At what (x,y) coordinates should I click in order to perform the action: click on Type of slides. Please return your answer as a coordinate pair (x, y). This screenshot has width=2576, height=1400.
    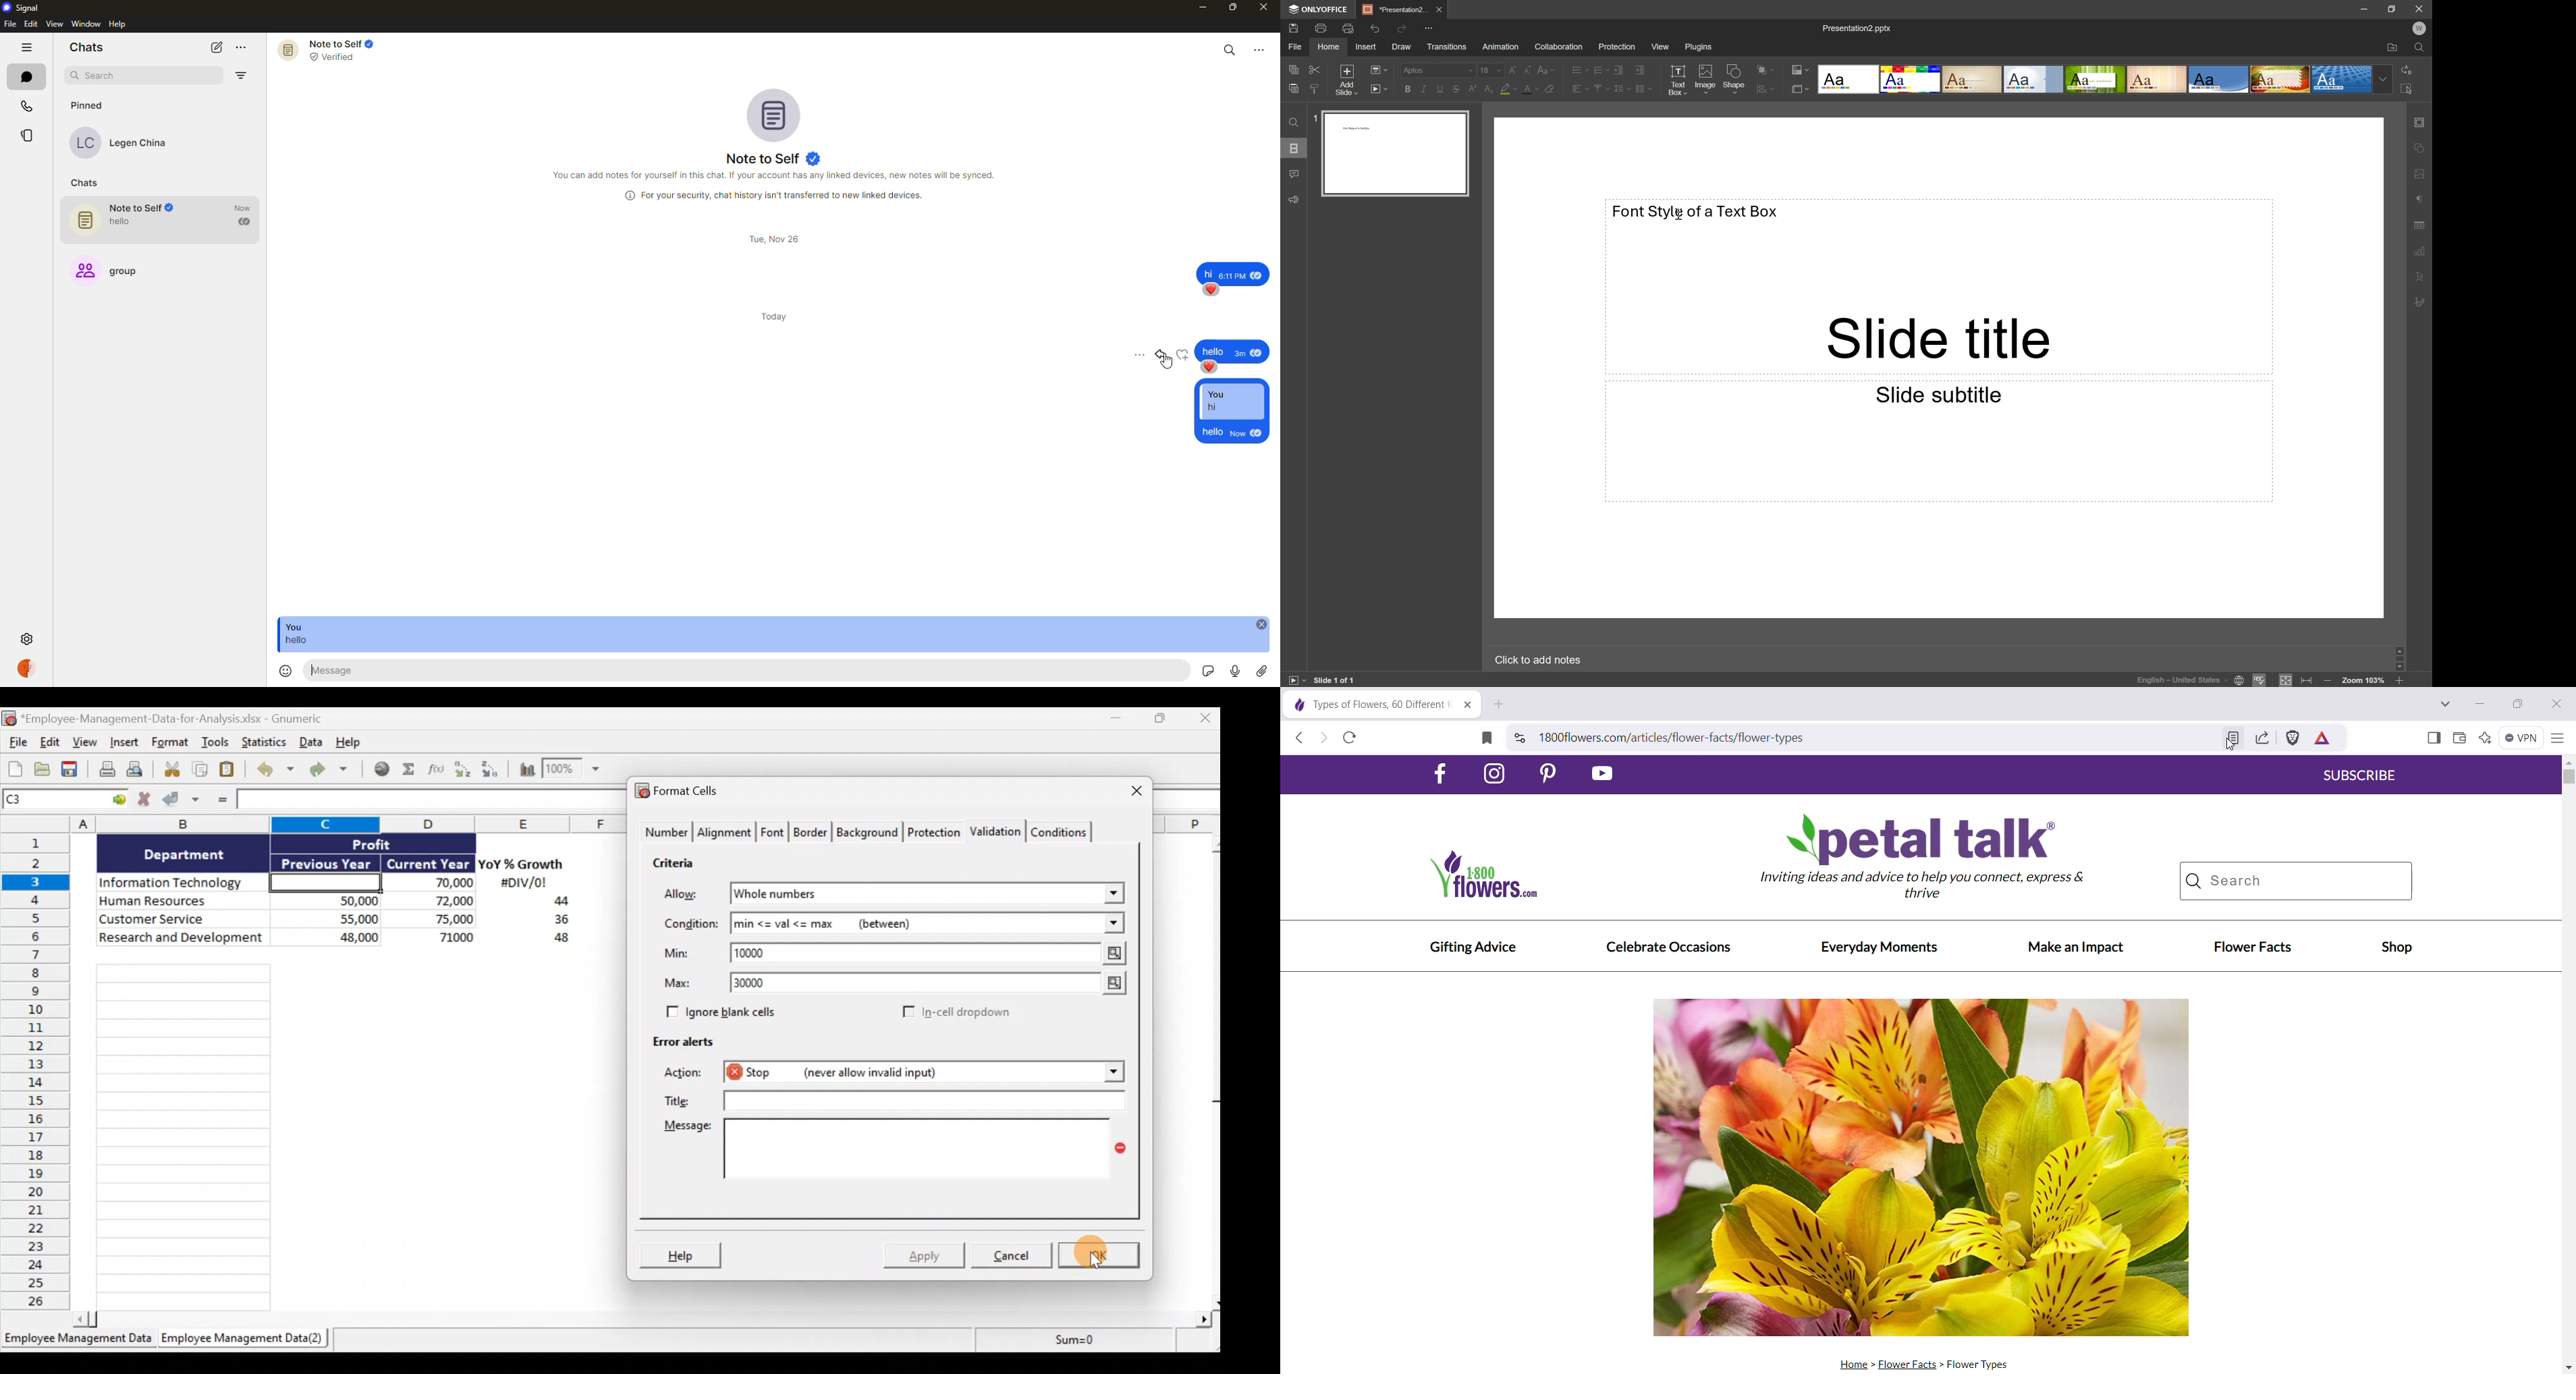
    Looking at the image, I should click on (2103, 79).